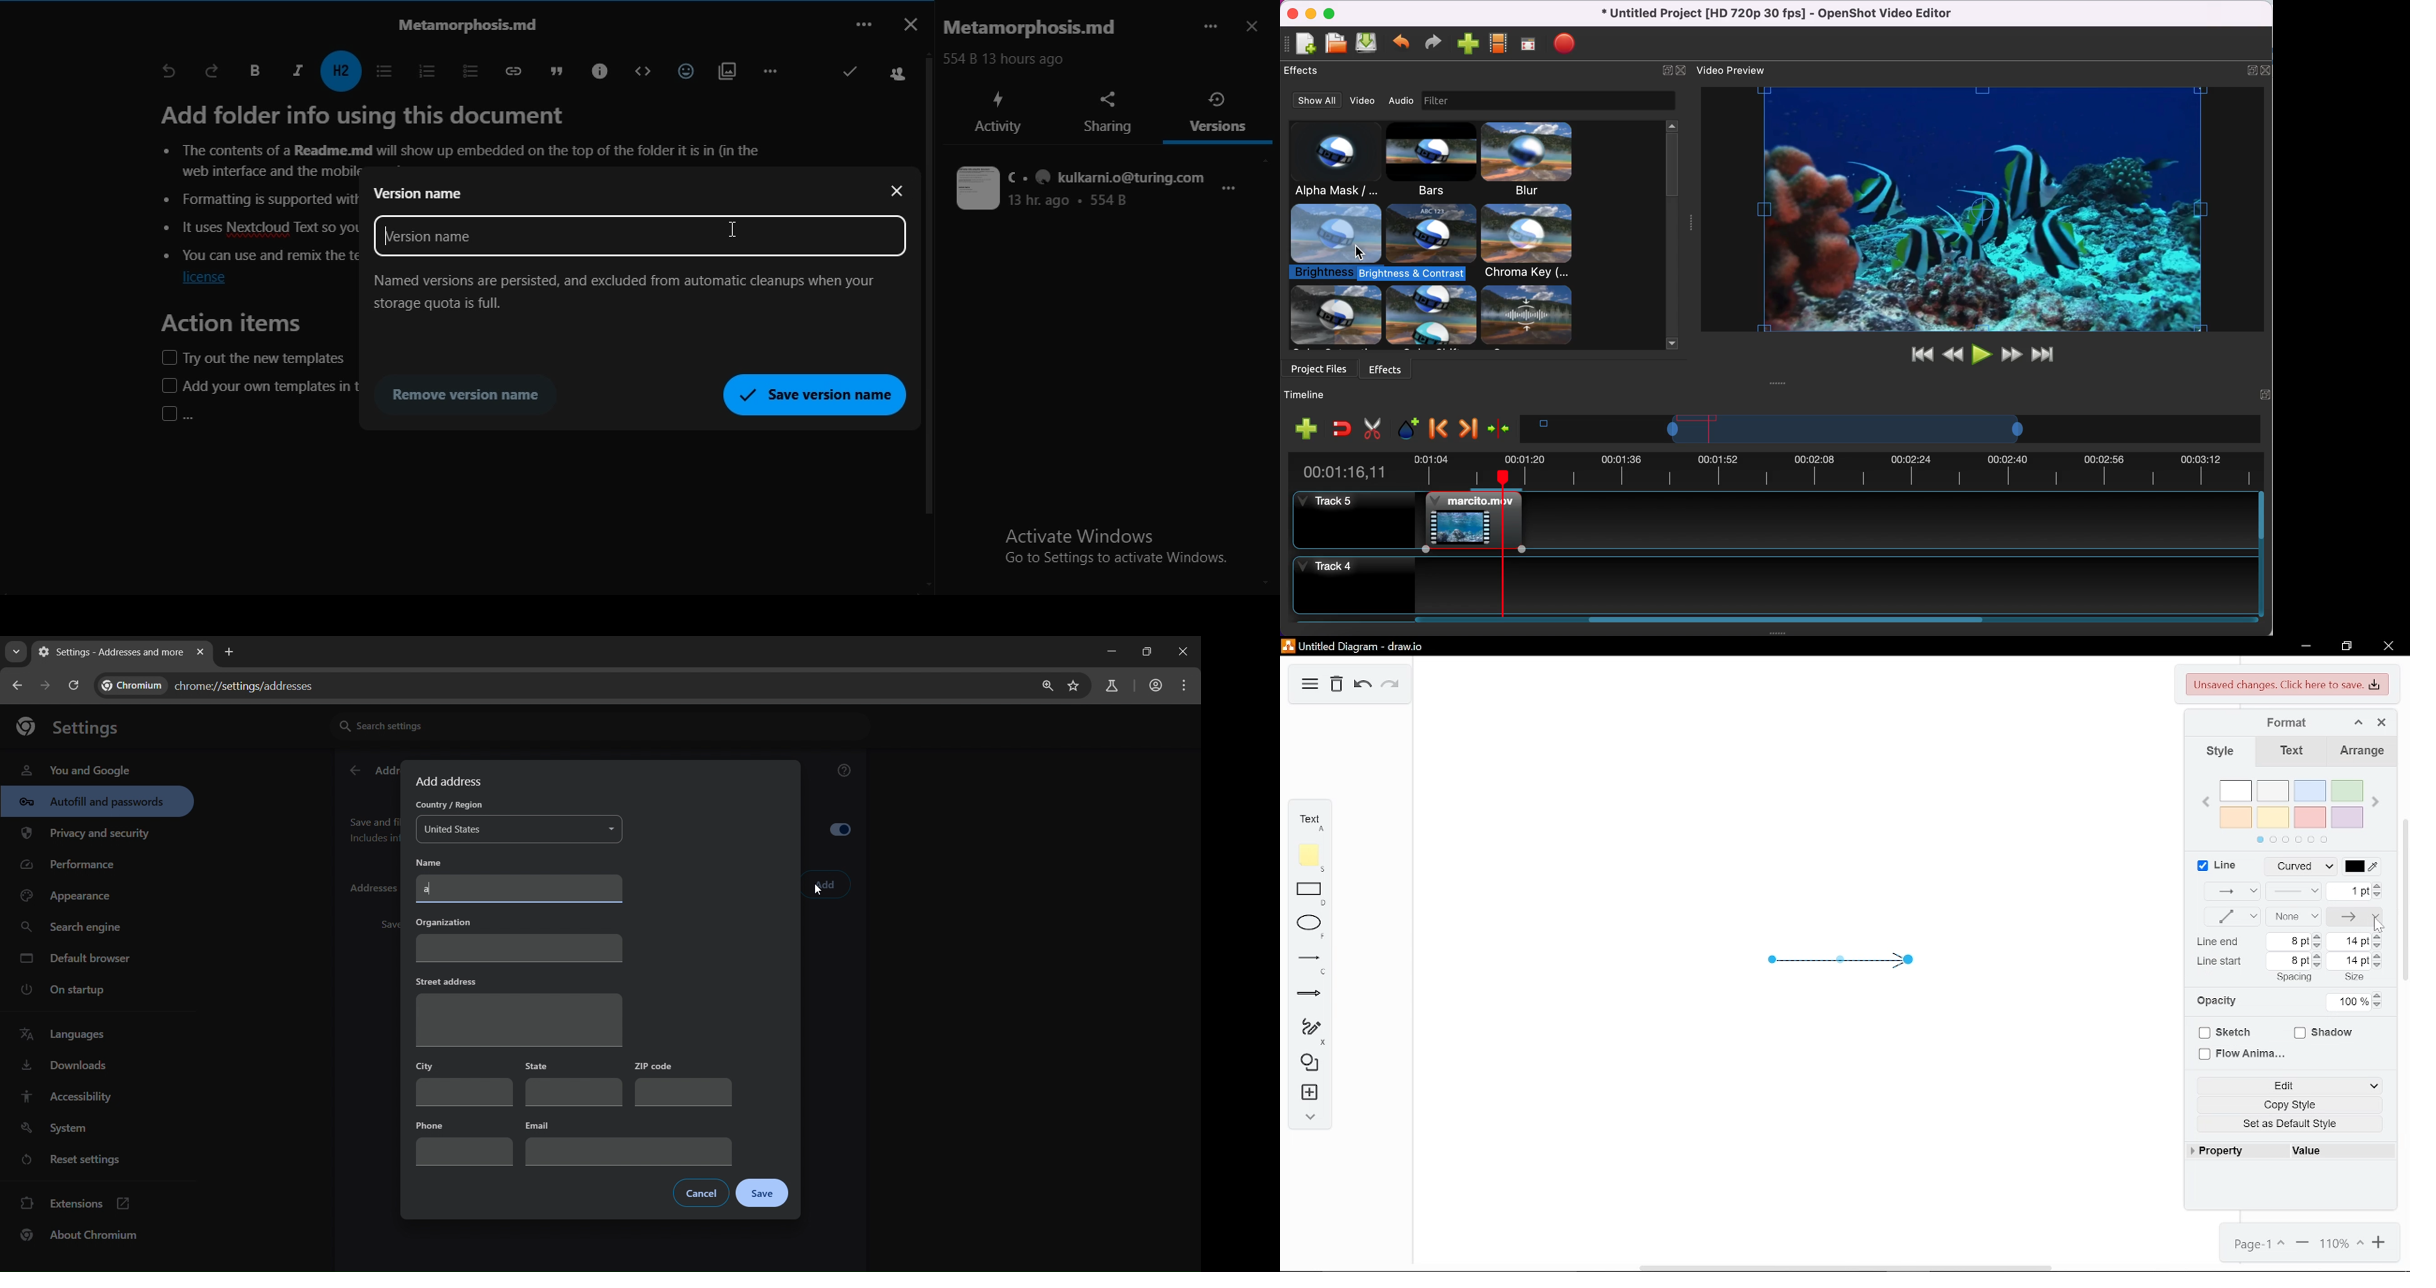 The image size is (2436, 1288). What do you see at coordinates (1336, 685) in the screenshot?
I see `Delete` at bounding box center [1336, 685].